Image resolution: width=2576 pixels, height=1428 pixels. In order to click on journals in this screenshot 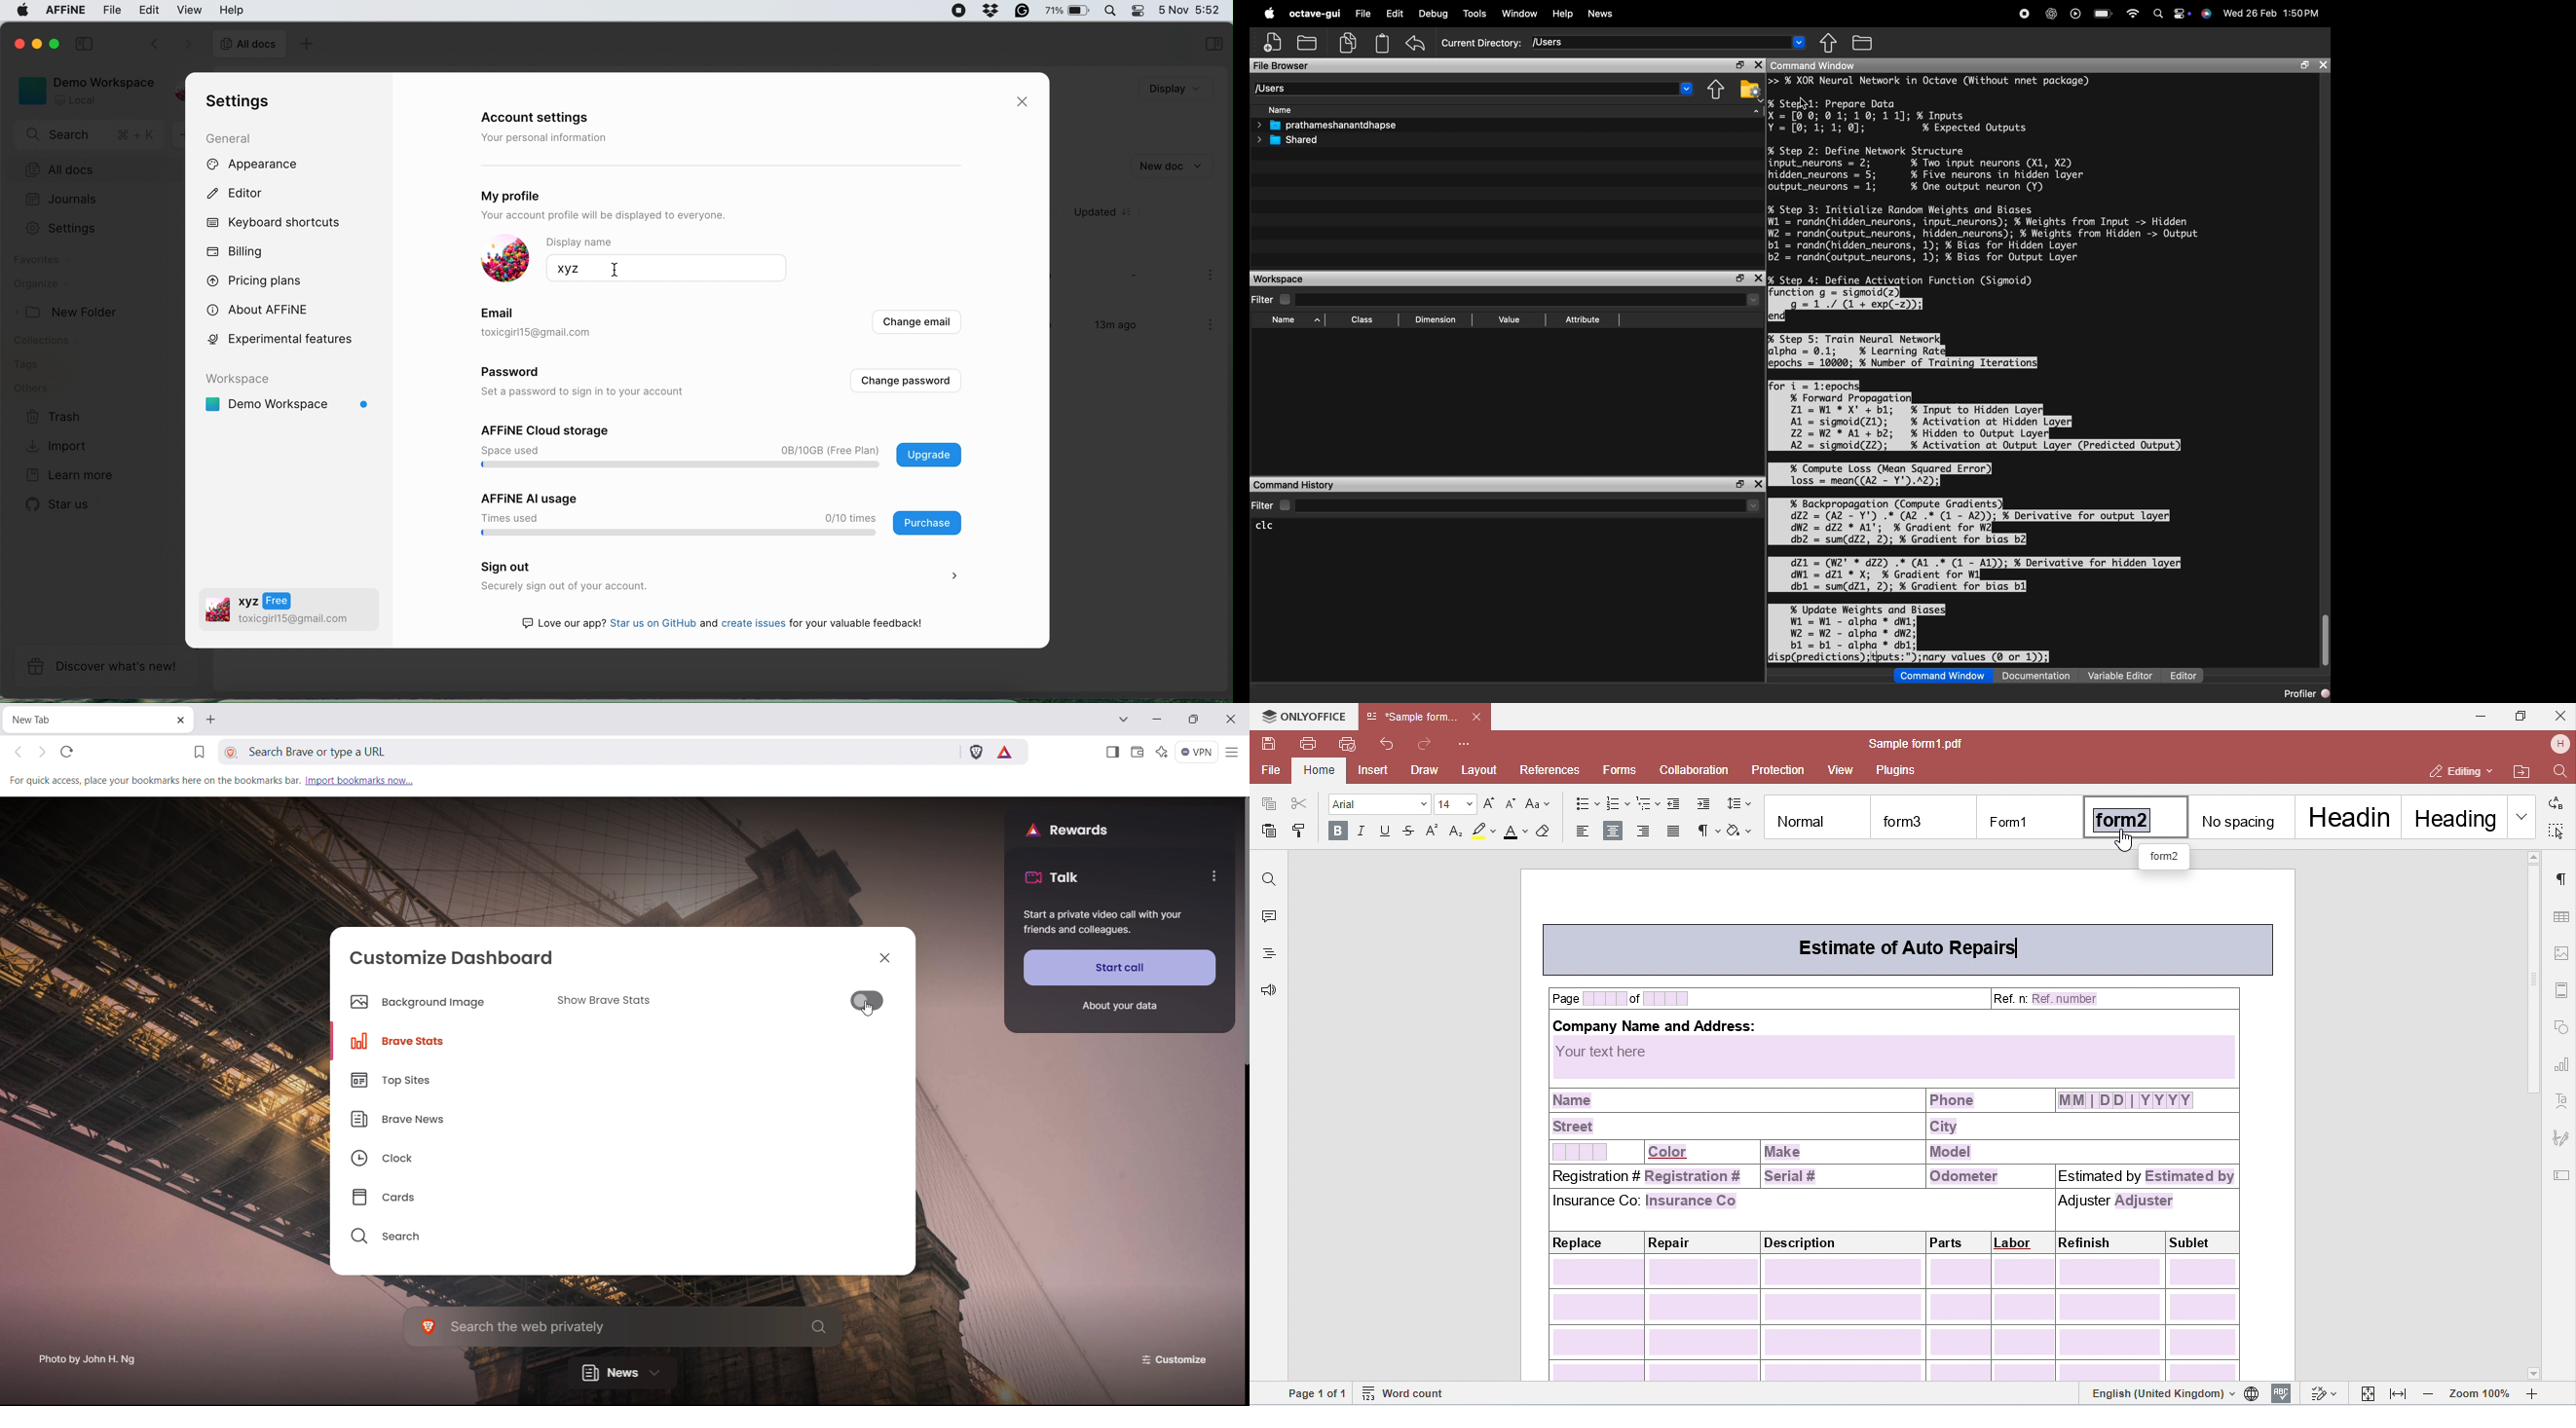, I will do `click(61, 200)`.